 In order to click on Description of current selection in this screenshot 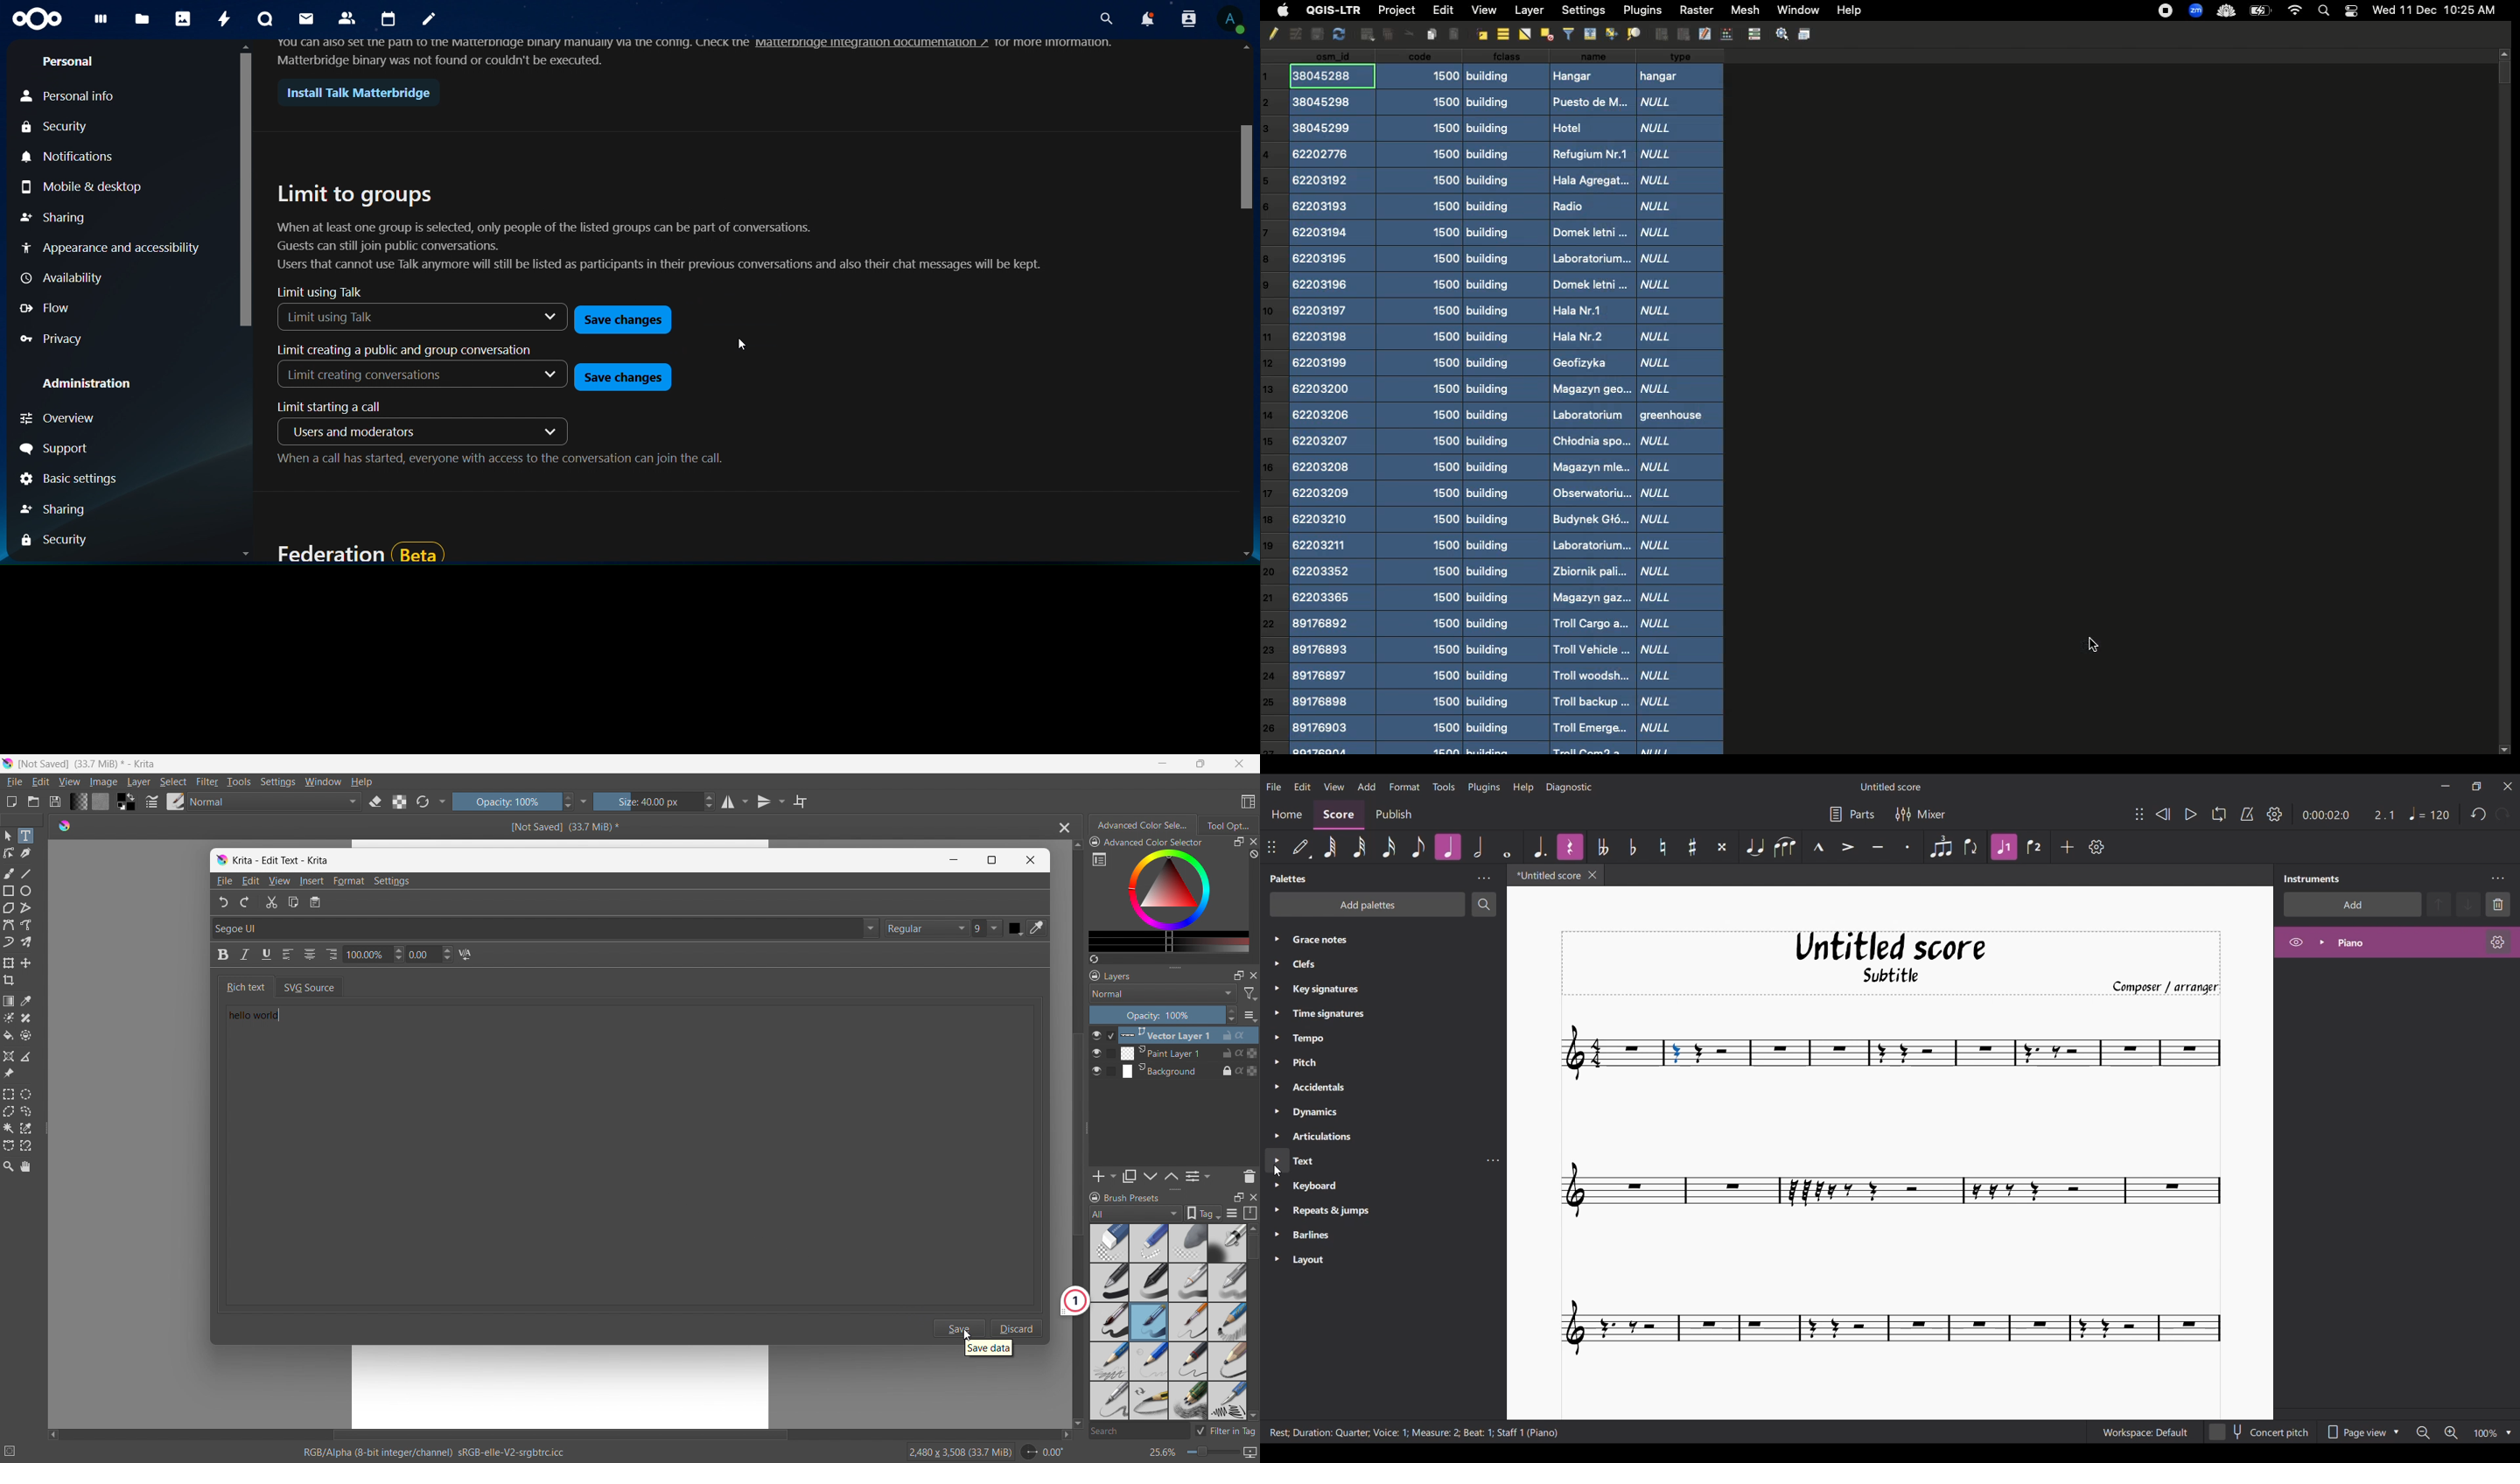, I will do `click(1413, 1432)`.